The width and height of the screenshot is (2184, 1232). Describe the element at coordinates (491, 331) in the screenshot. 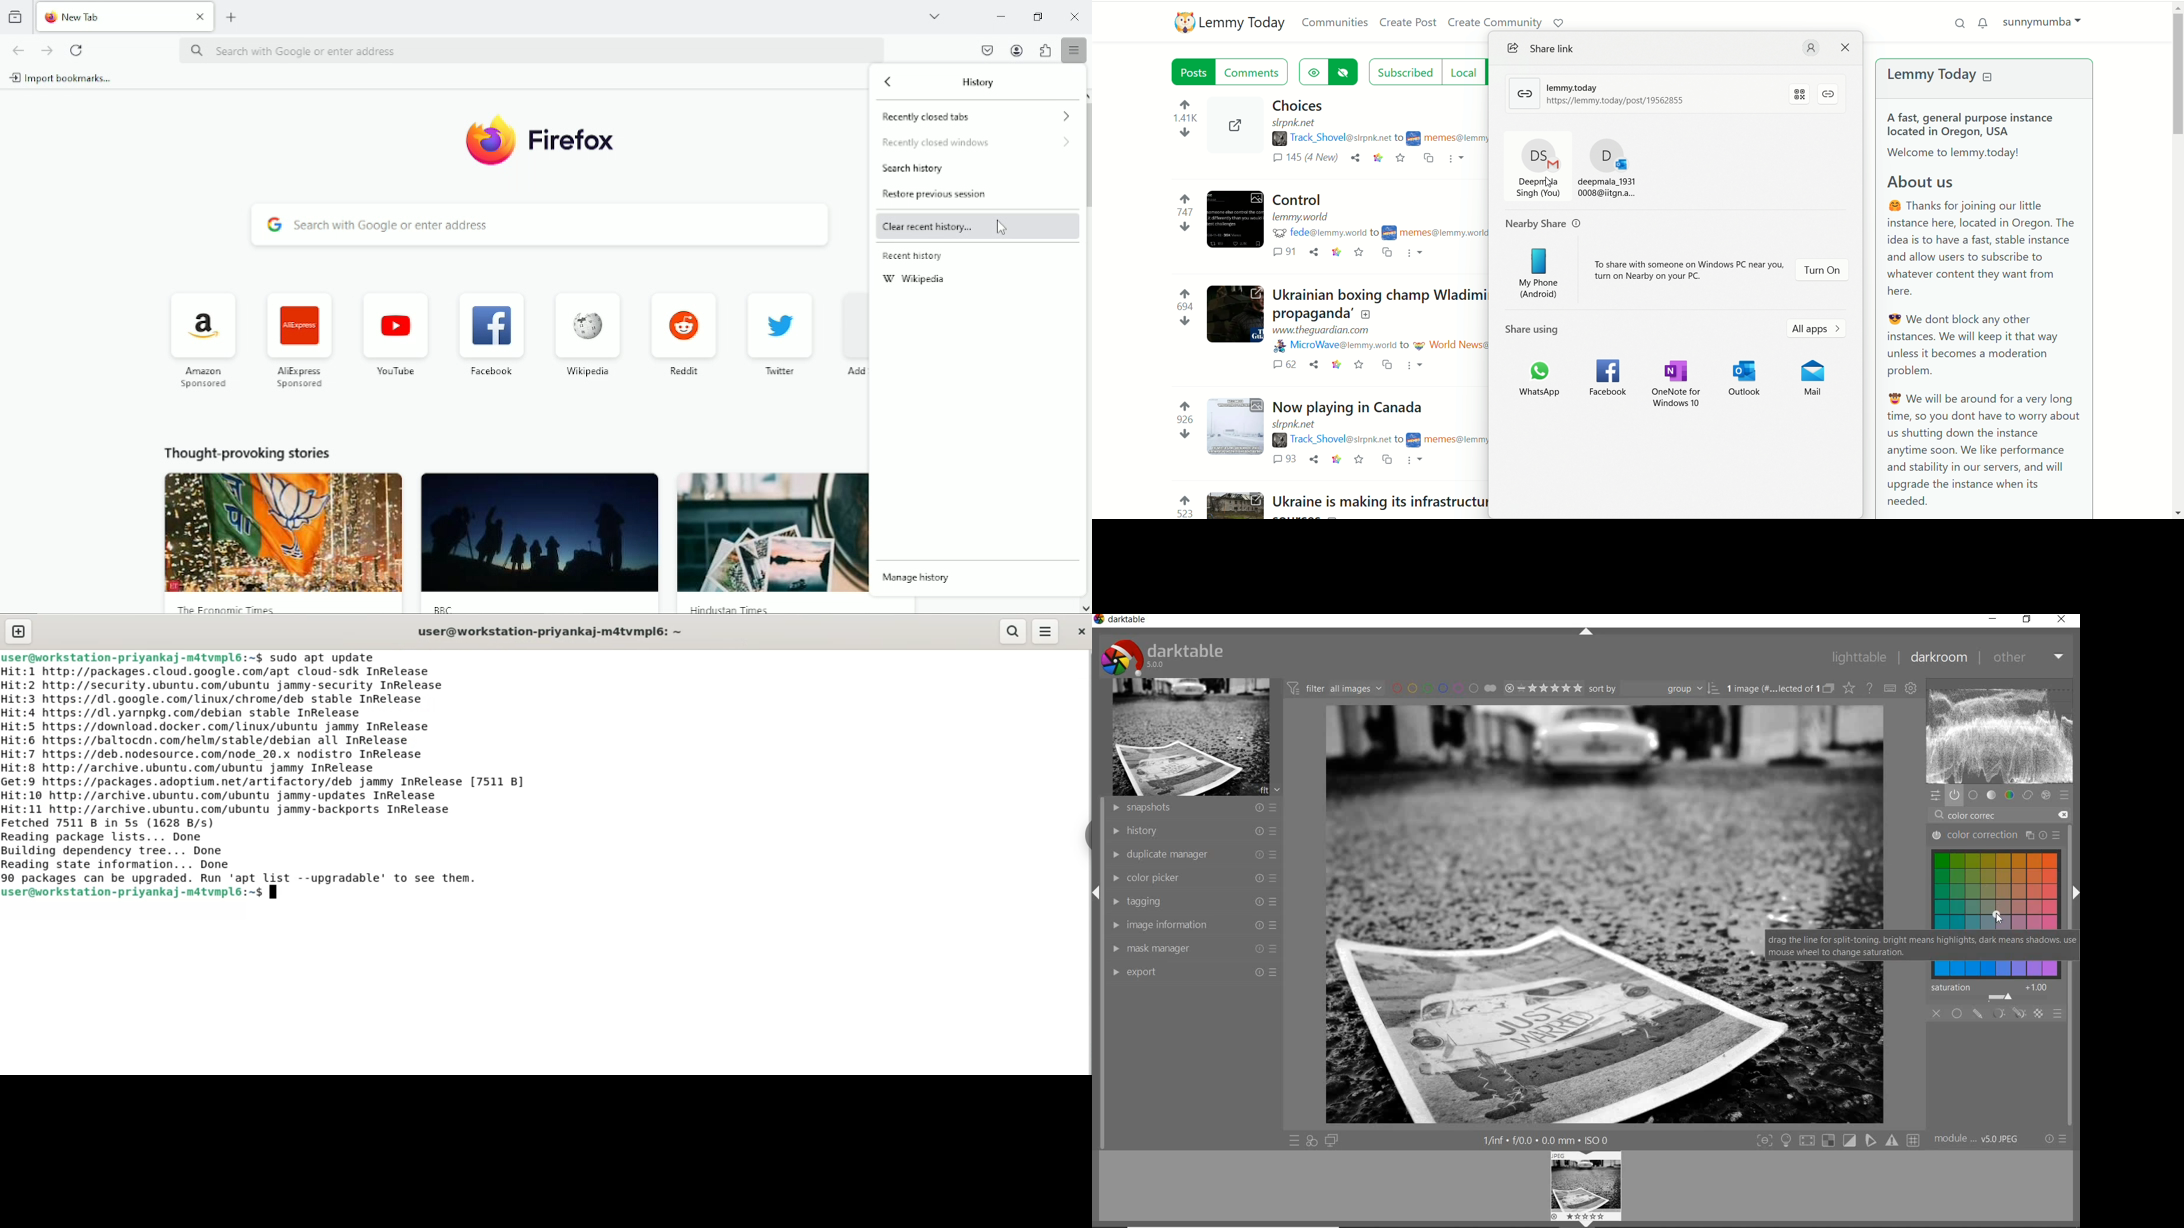

I see `Facebook` at that location.